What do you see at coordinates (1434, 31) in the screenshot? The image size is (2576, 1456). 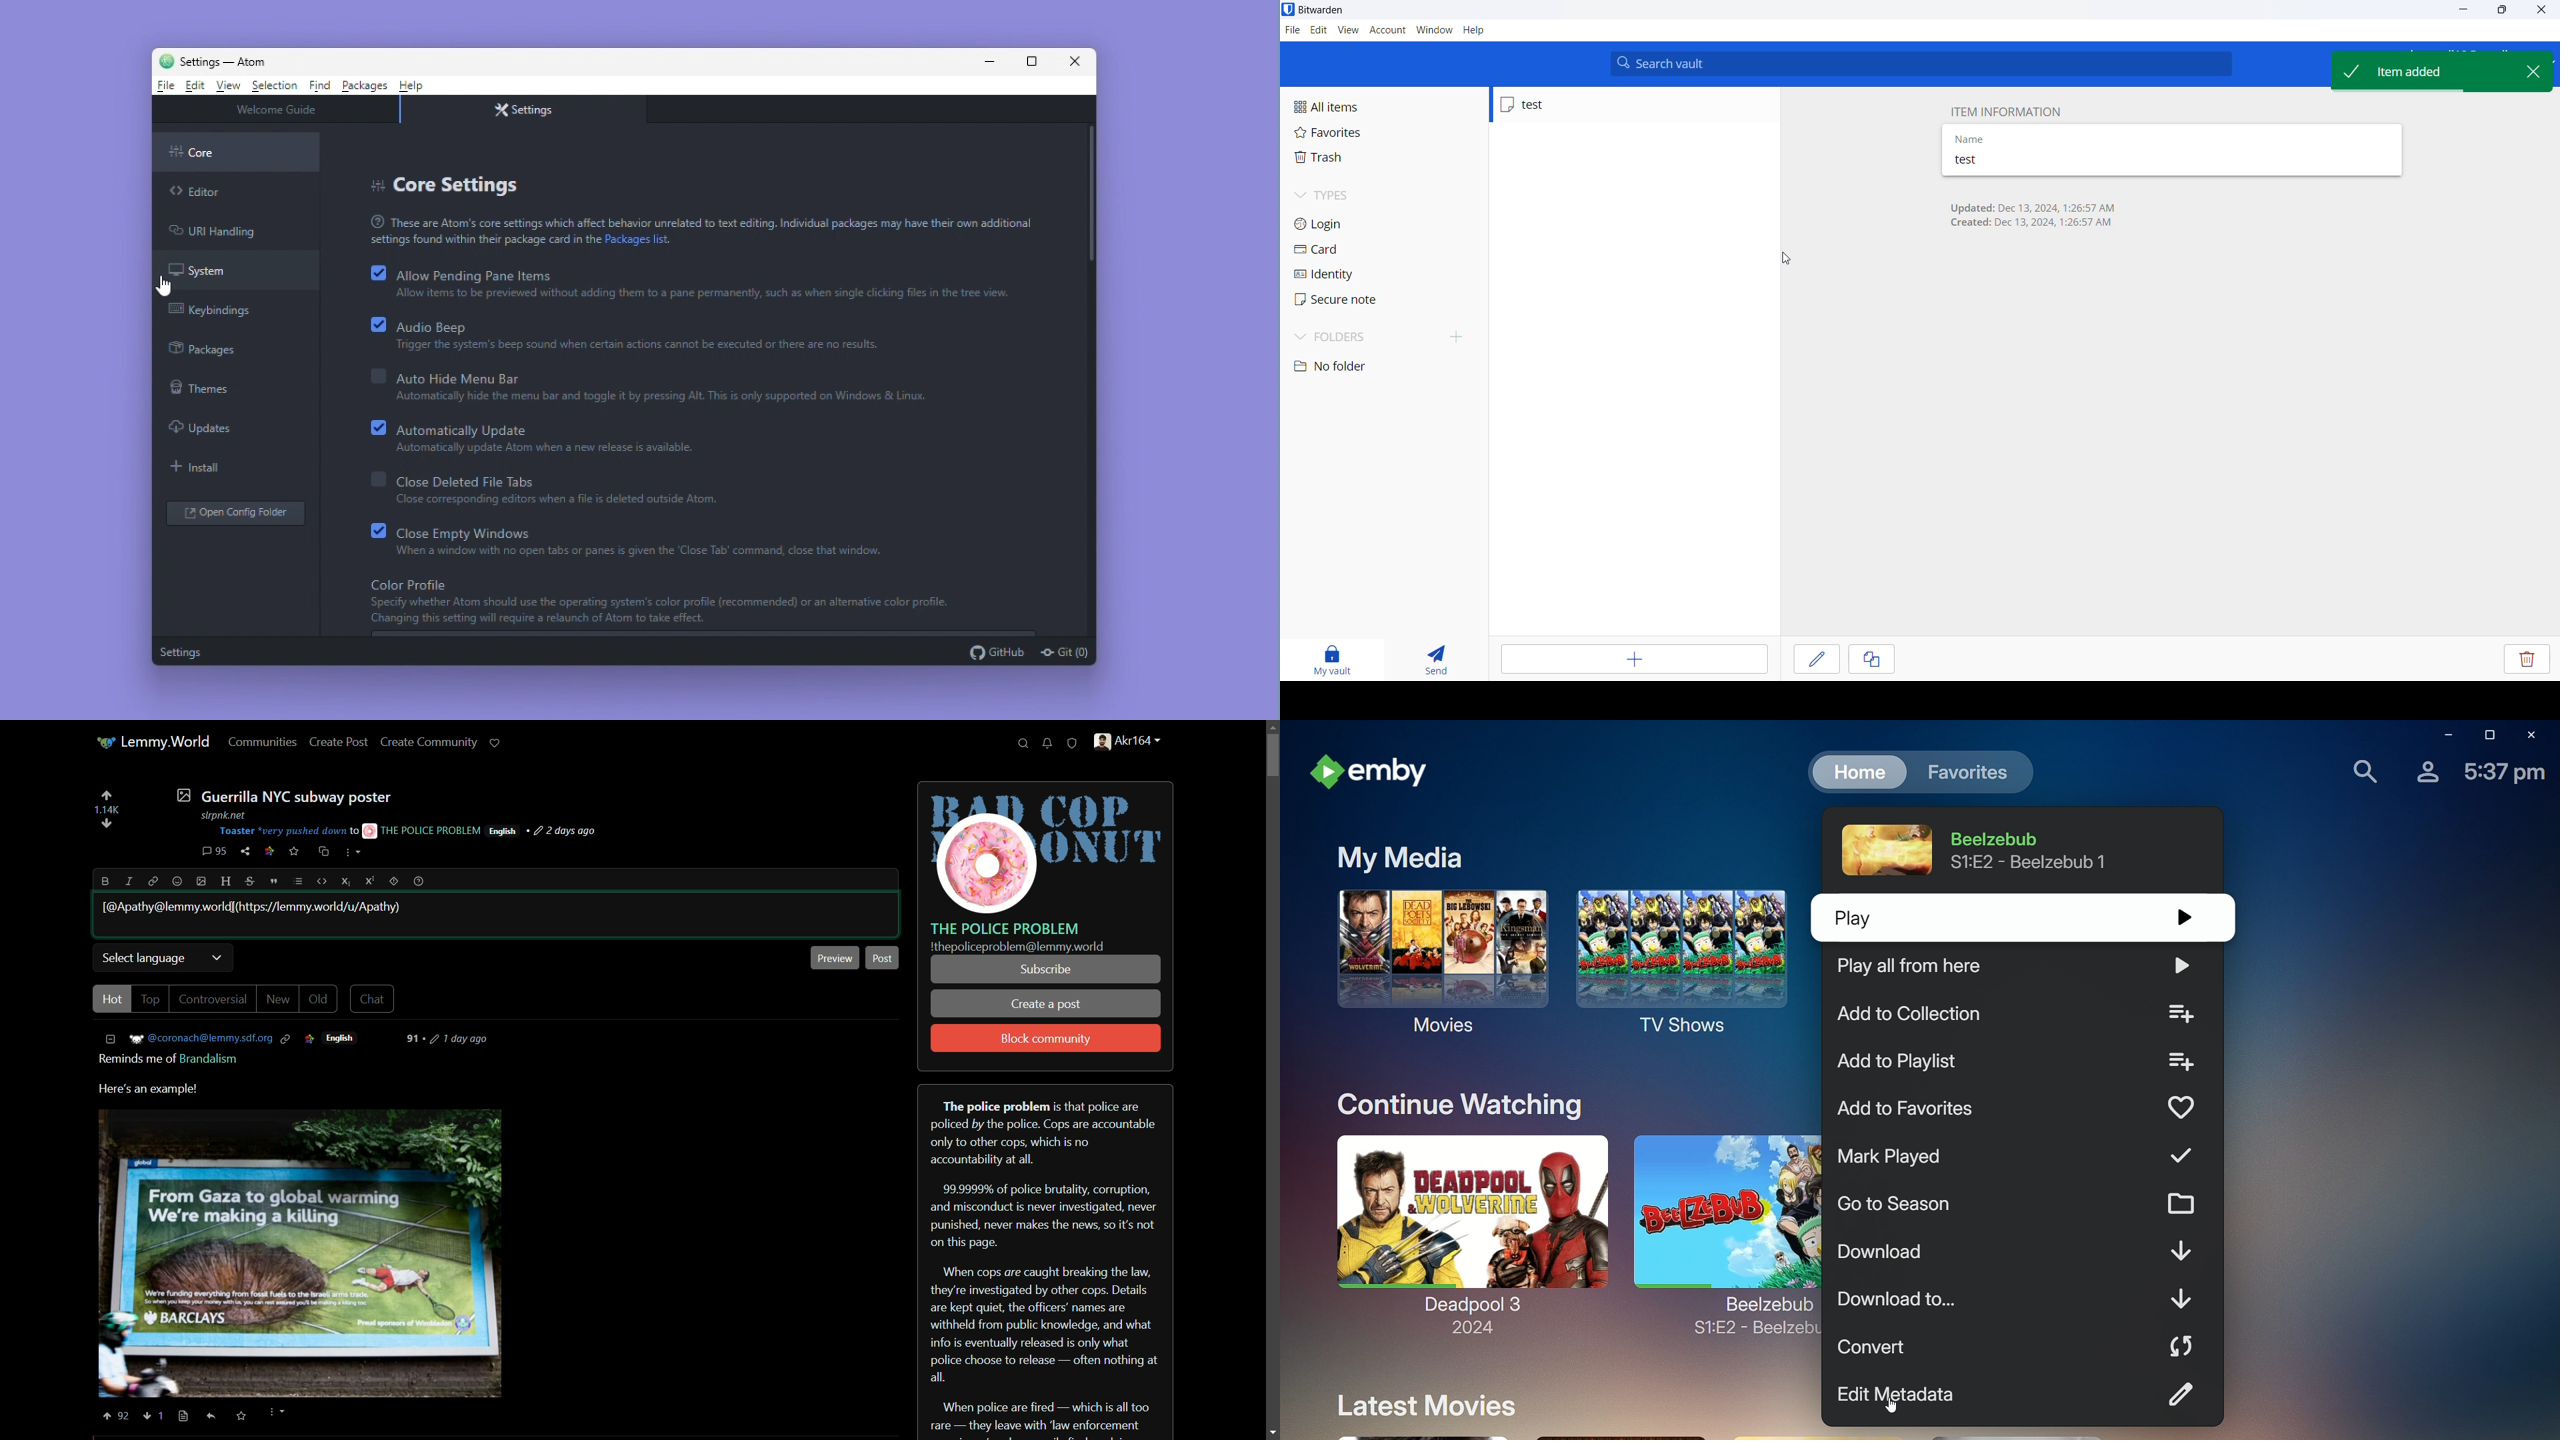 I see `window` at bounding box center [1434, 31].